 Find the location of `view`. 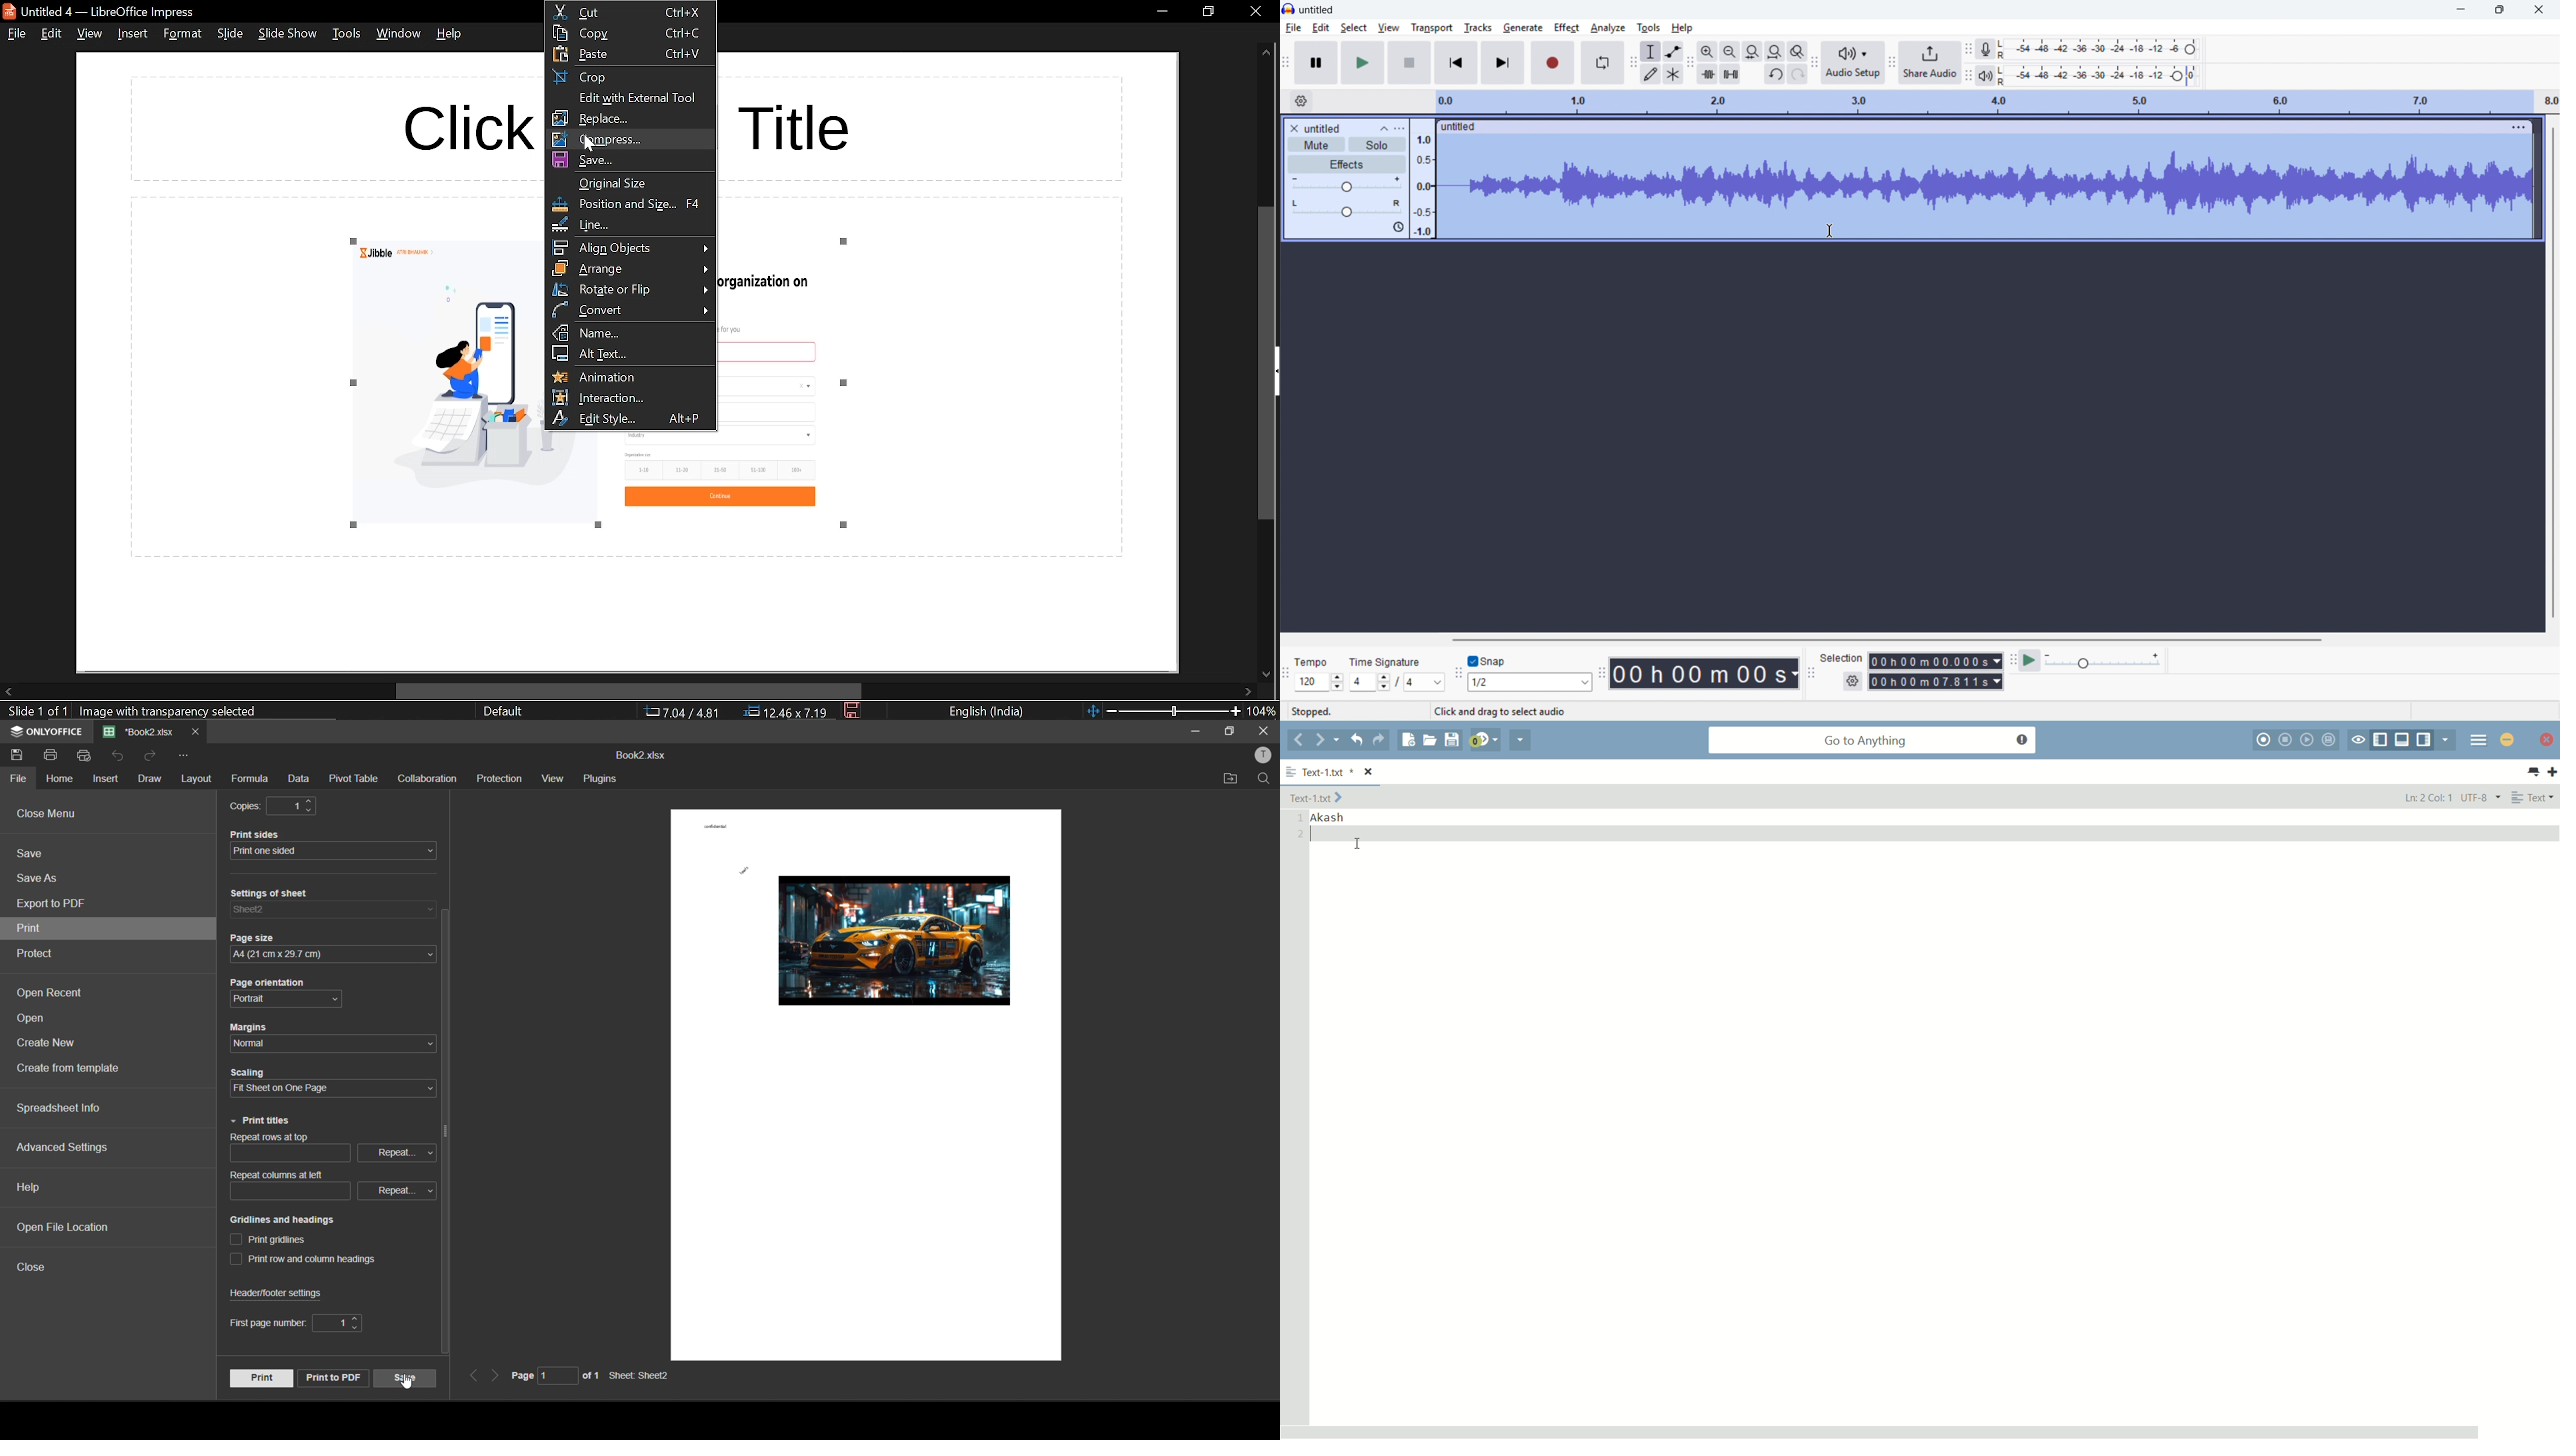

view is located at coordinates (88, 35).